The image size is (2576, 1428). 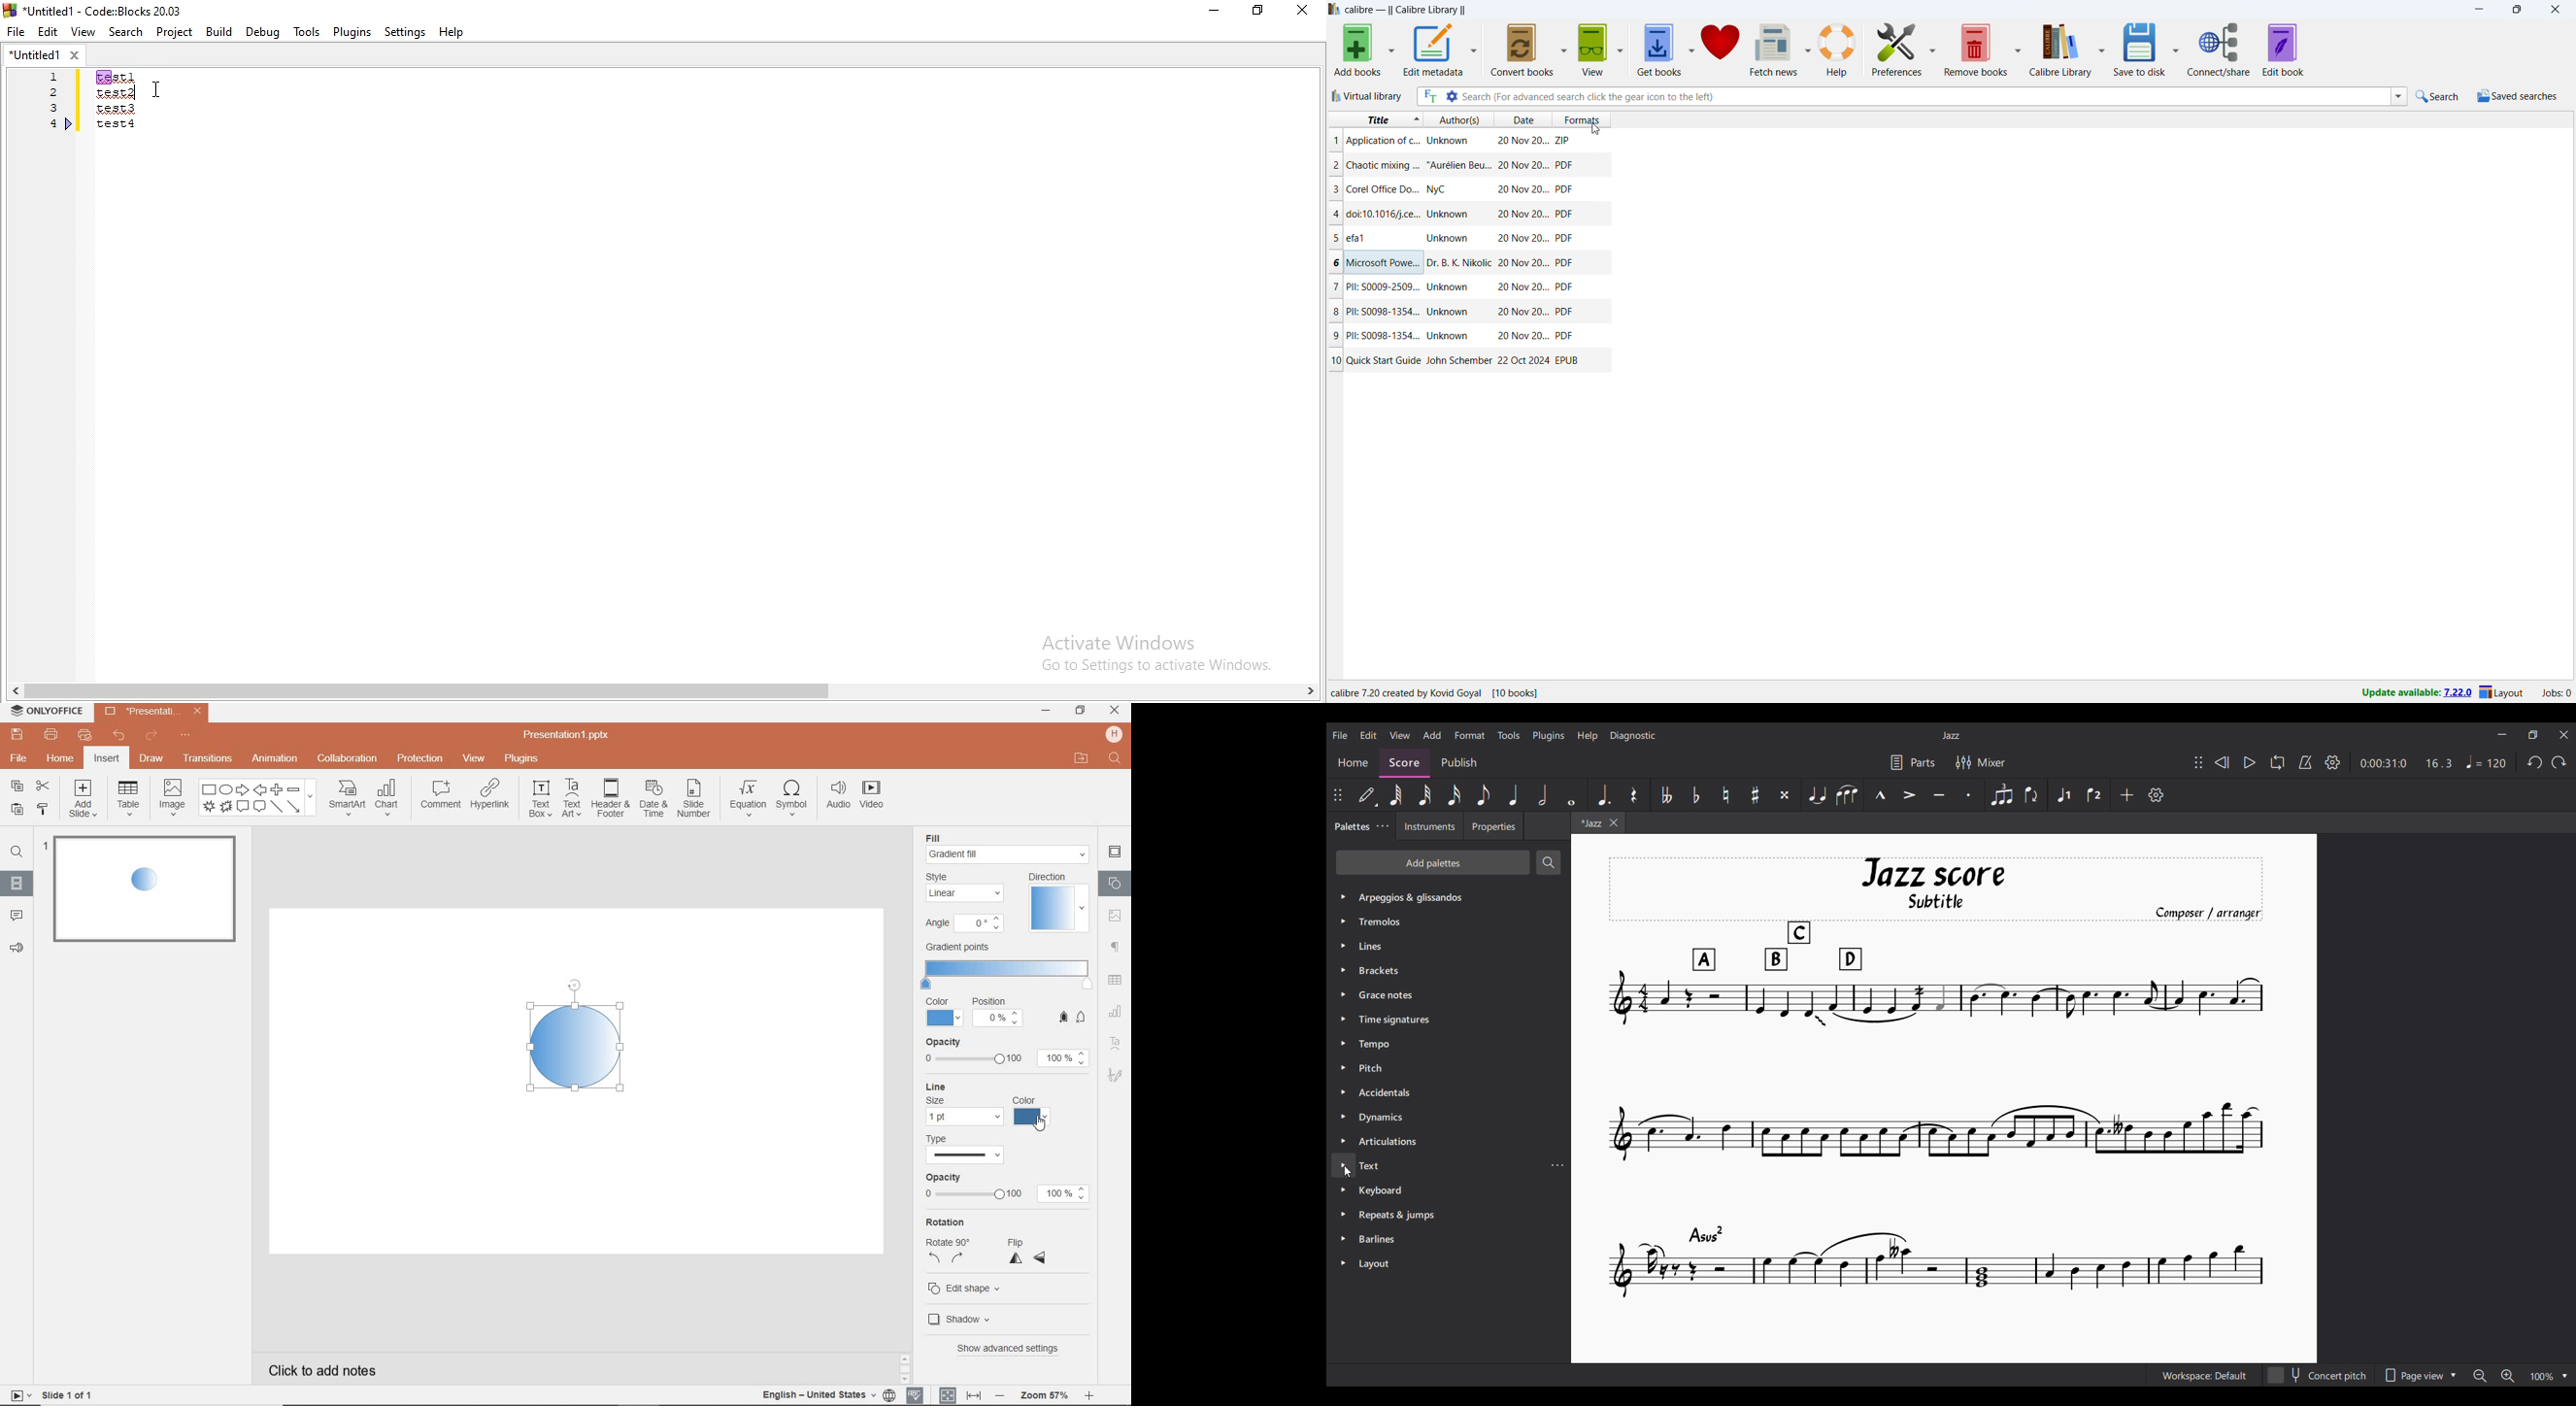 What do you see at coordinates (654, 799) in the screenshot?
I see `date & time` at bounding box center [654, 799].